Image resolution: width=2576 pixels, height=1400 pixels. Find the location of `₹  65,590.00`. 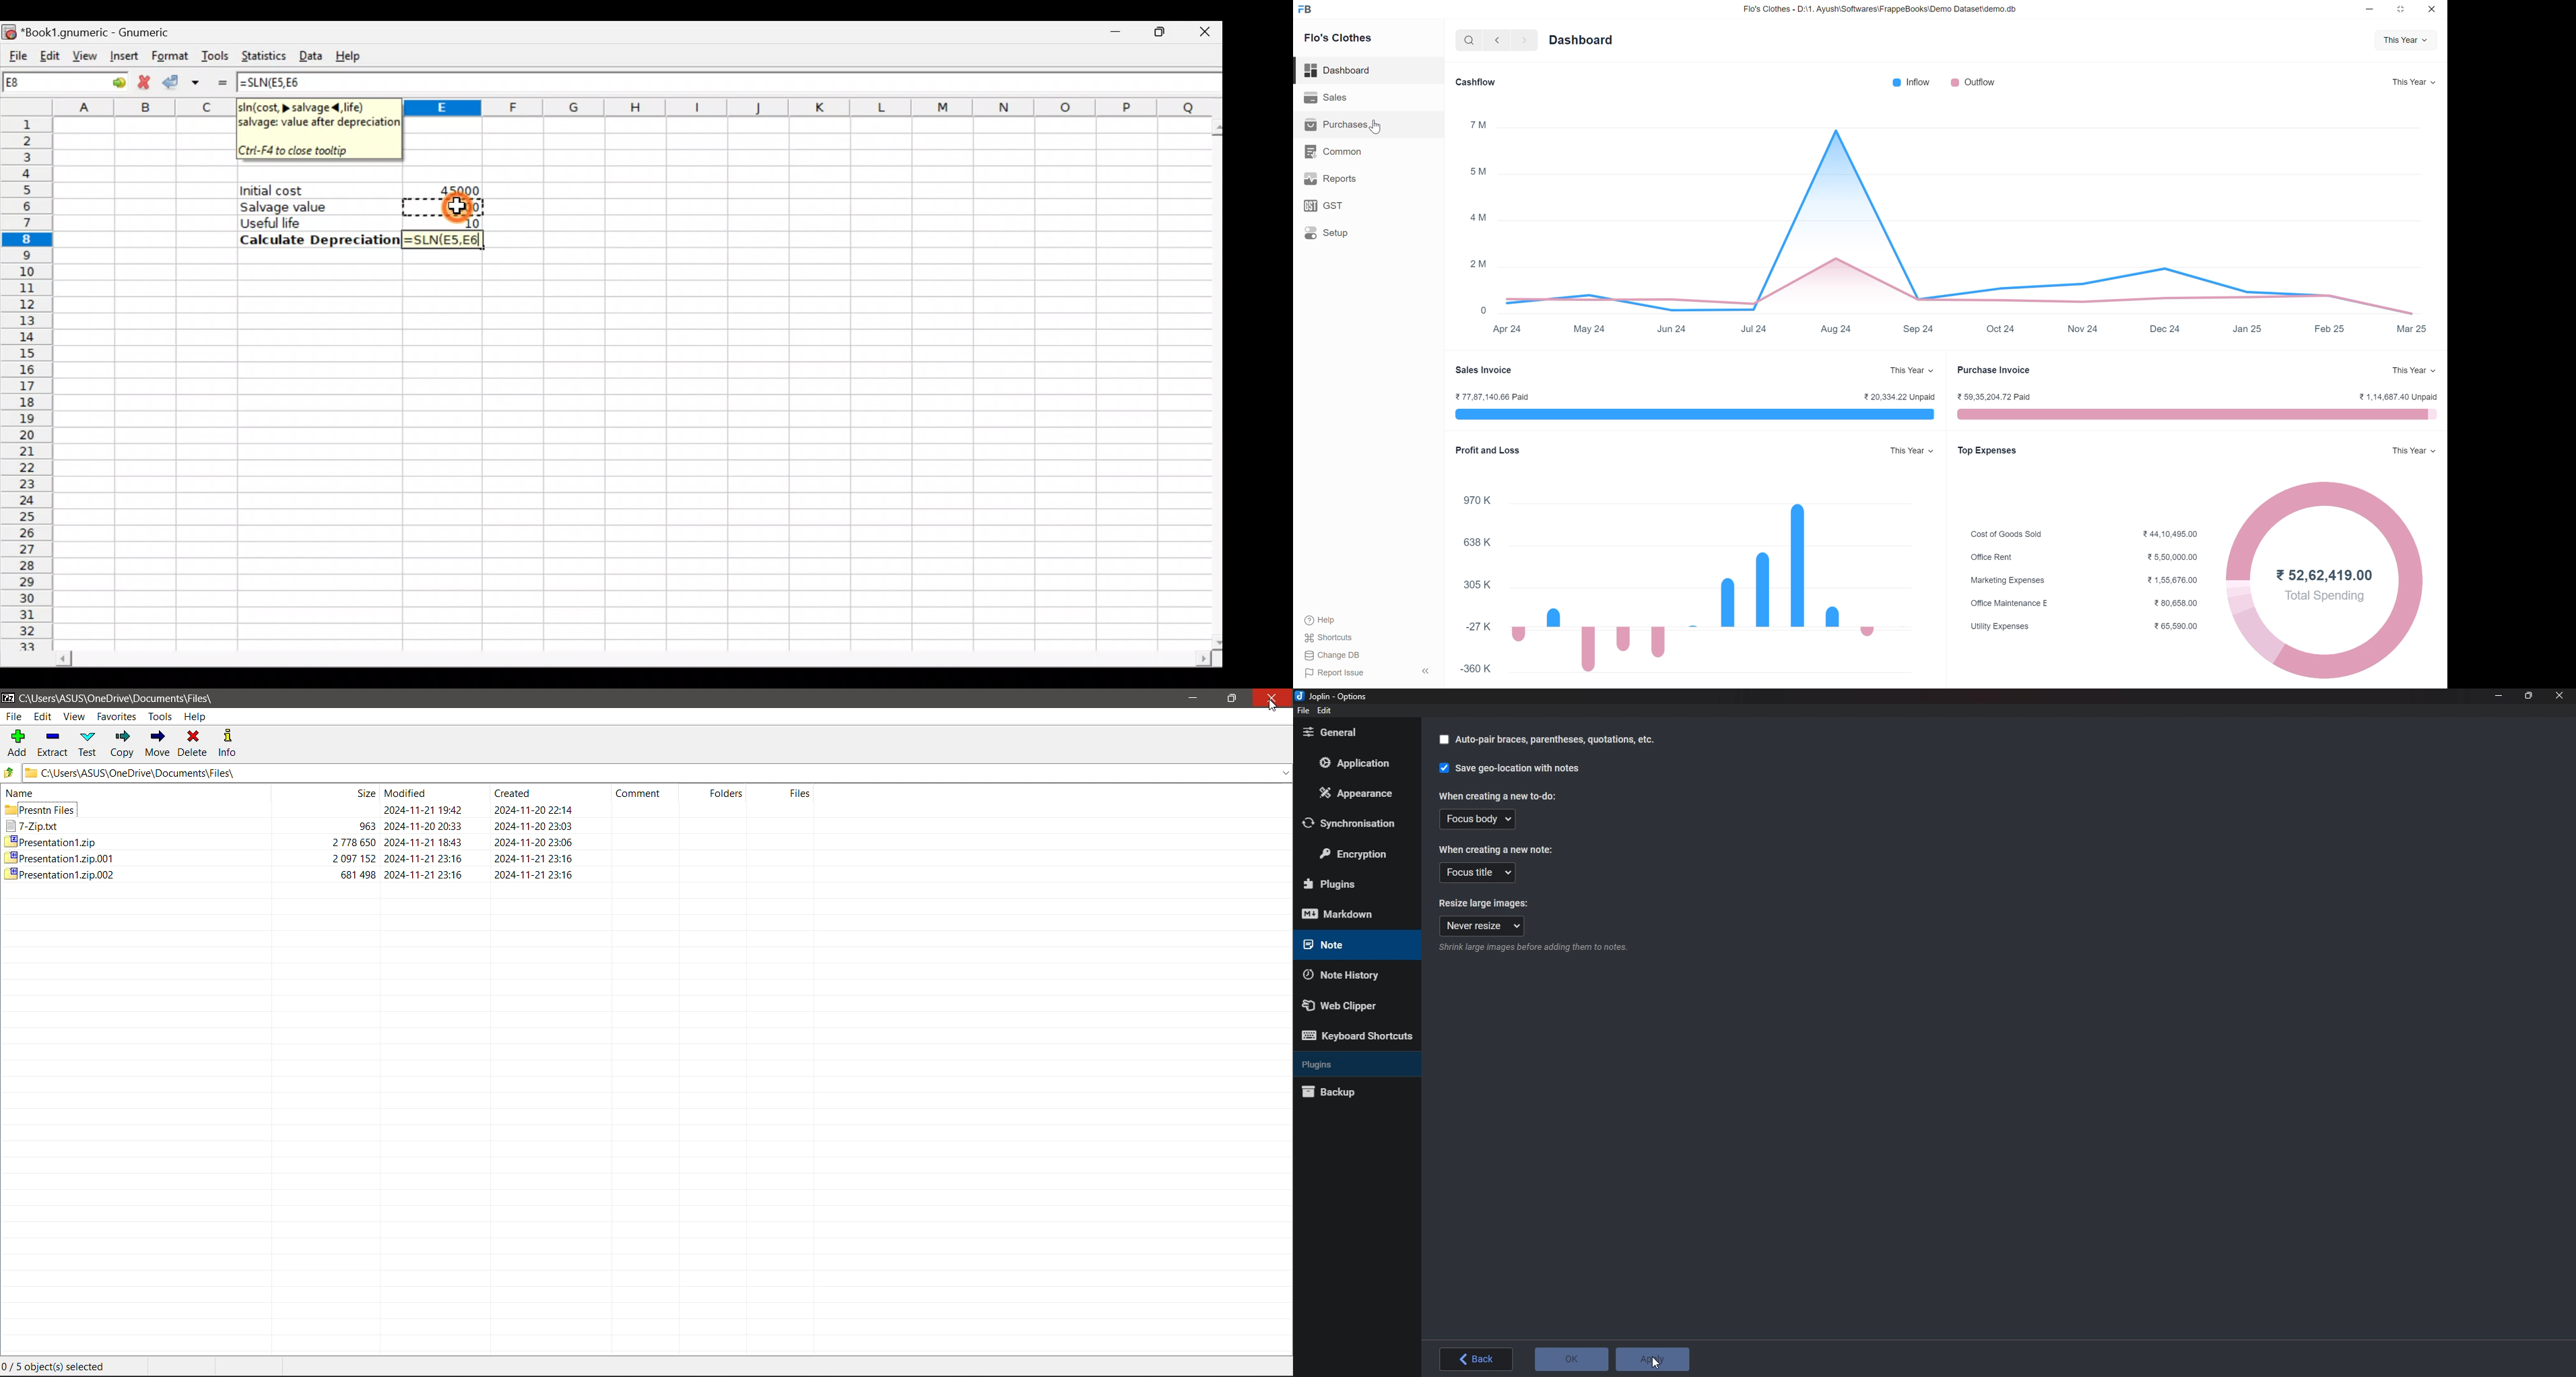

₹  65,590.00 is located at coordinates (2176, 627).